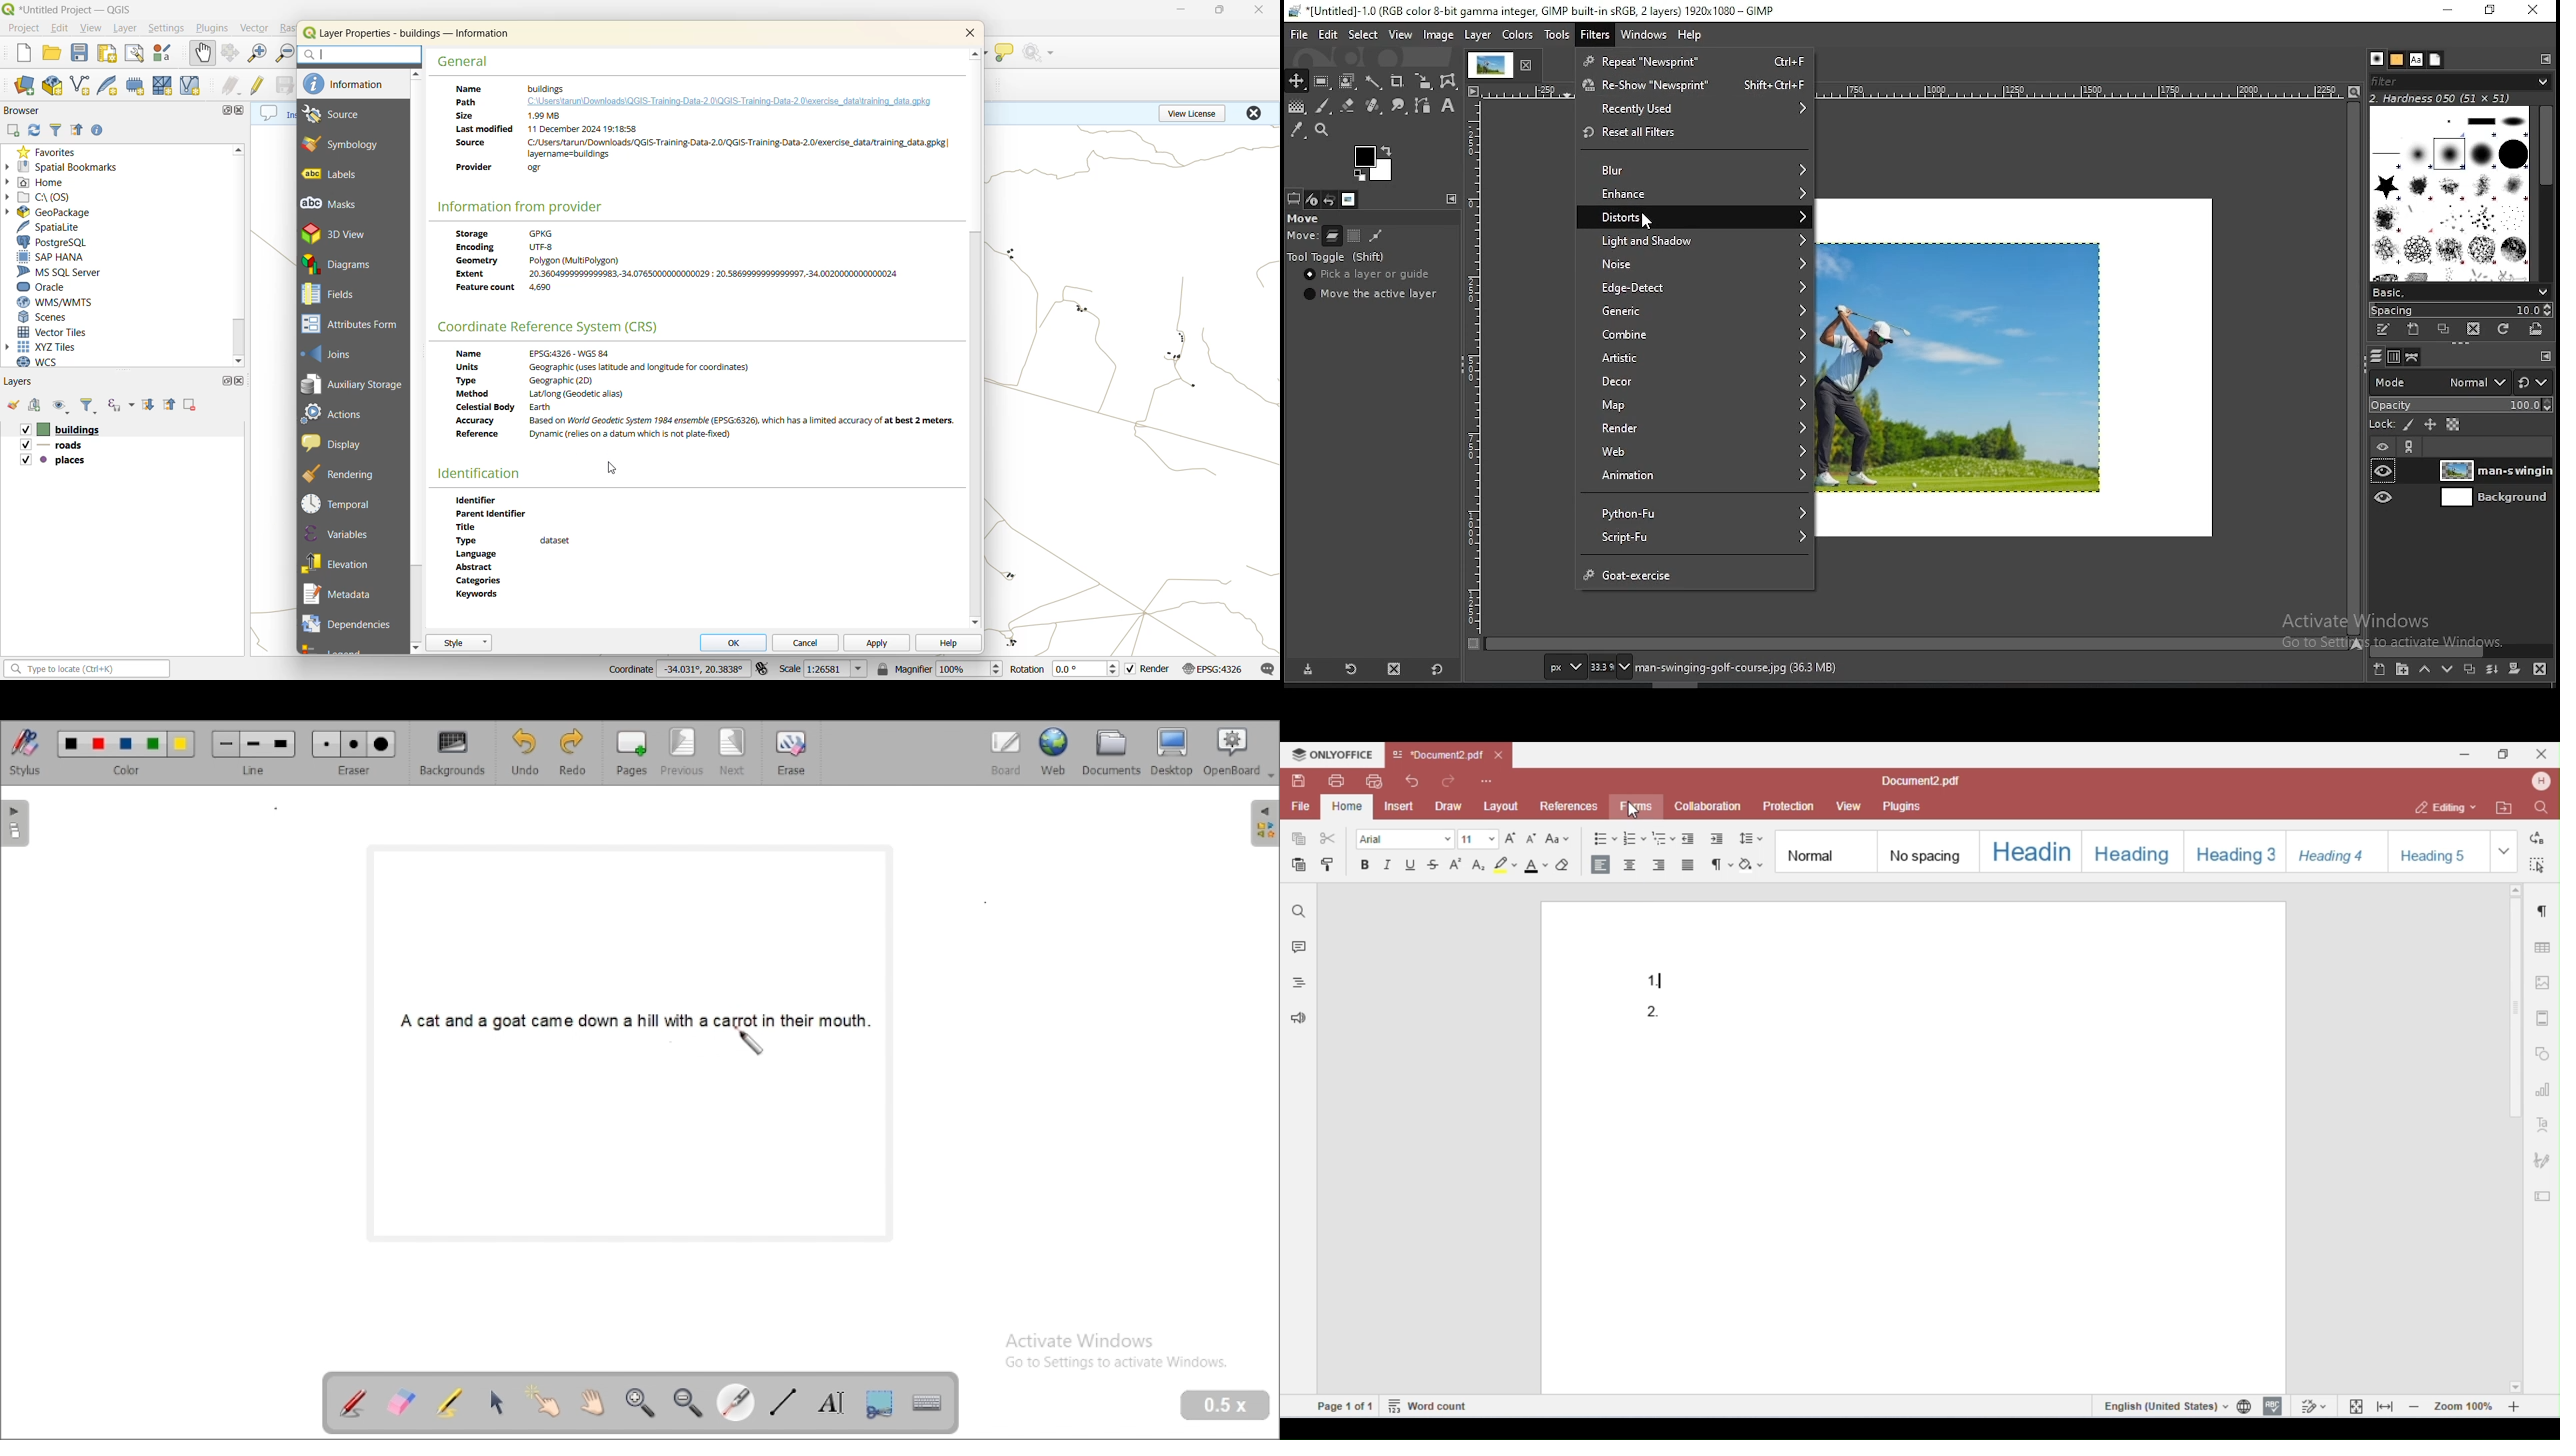 This screenshot has width=2576, height=1456. I want to click on source, so click(335, 115).